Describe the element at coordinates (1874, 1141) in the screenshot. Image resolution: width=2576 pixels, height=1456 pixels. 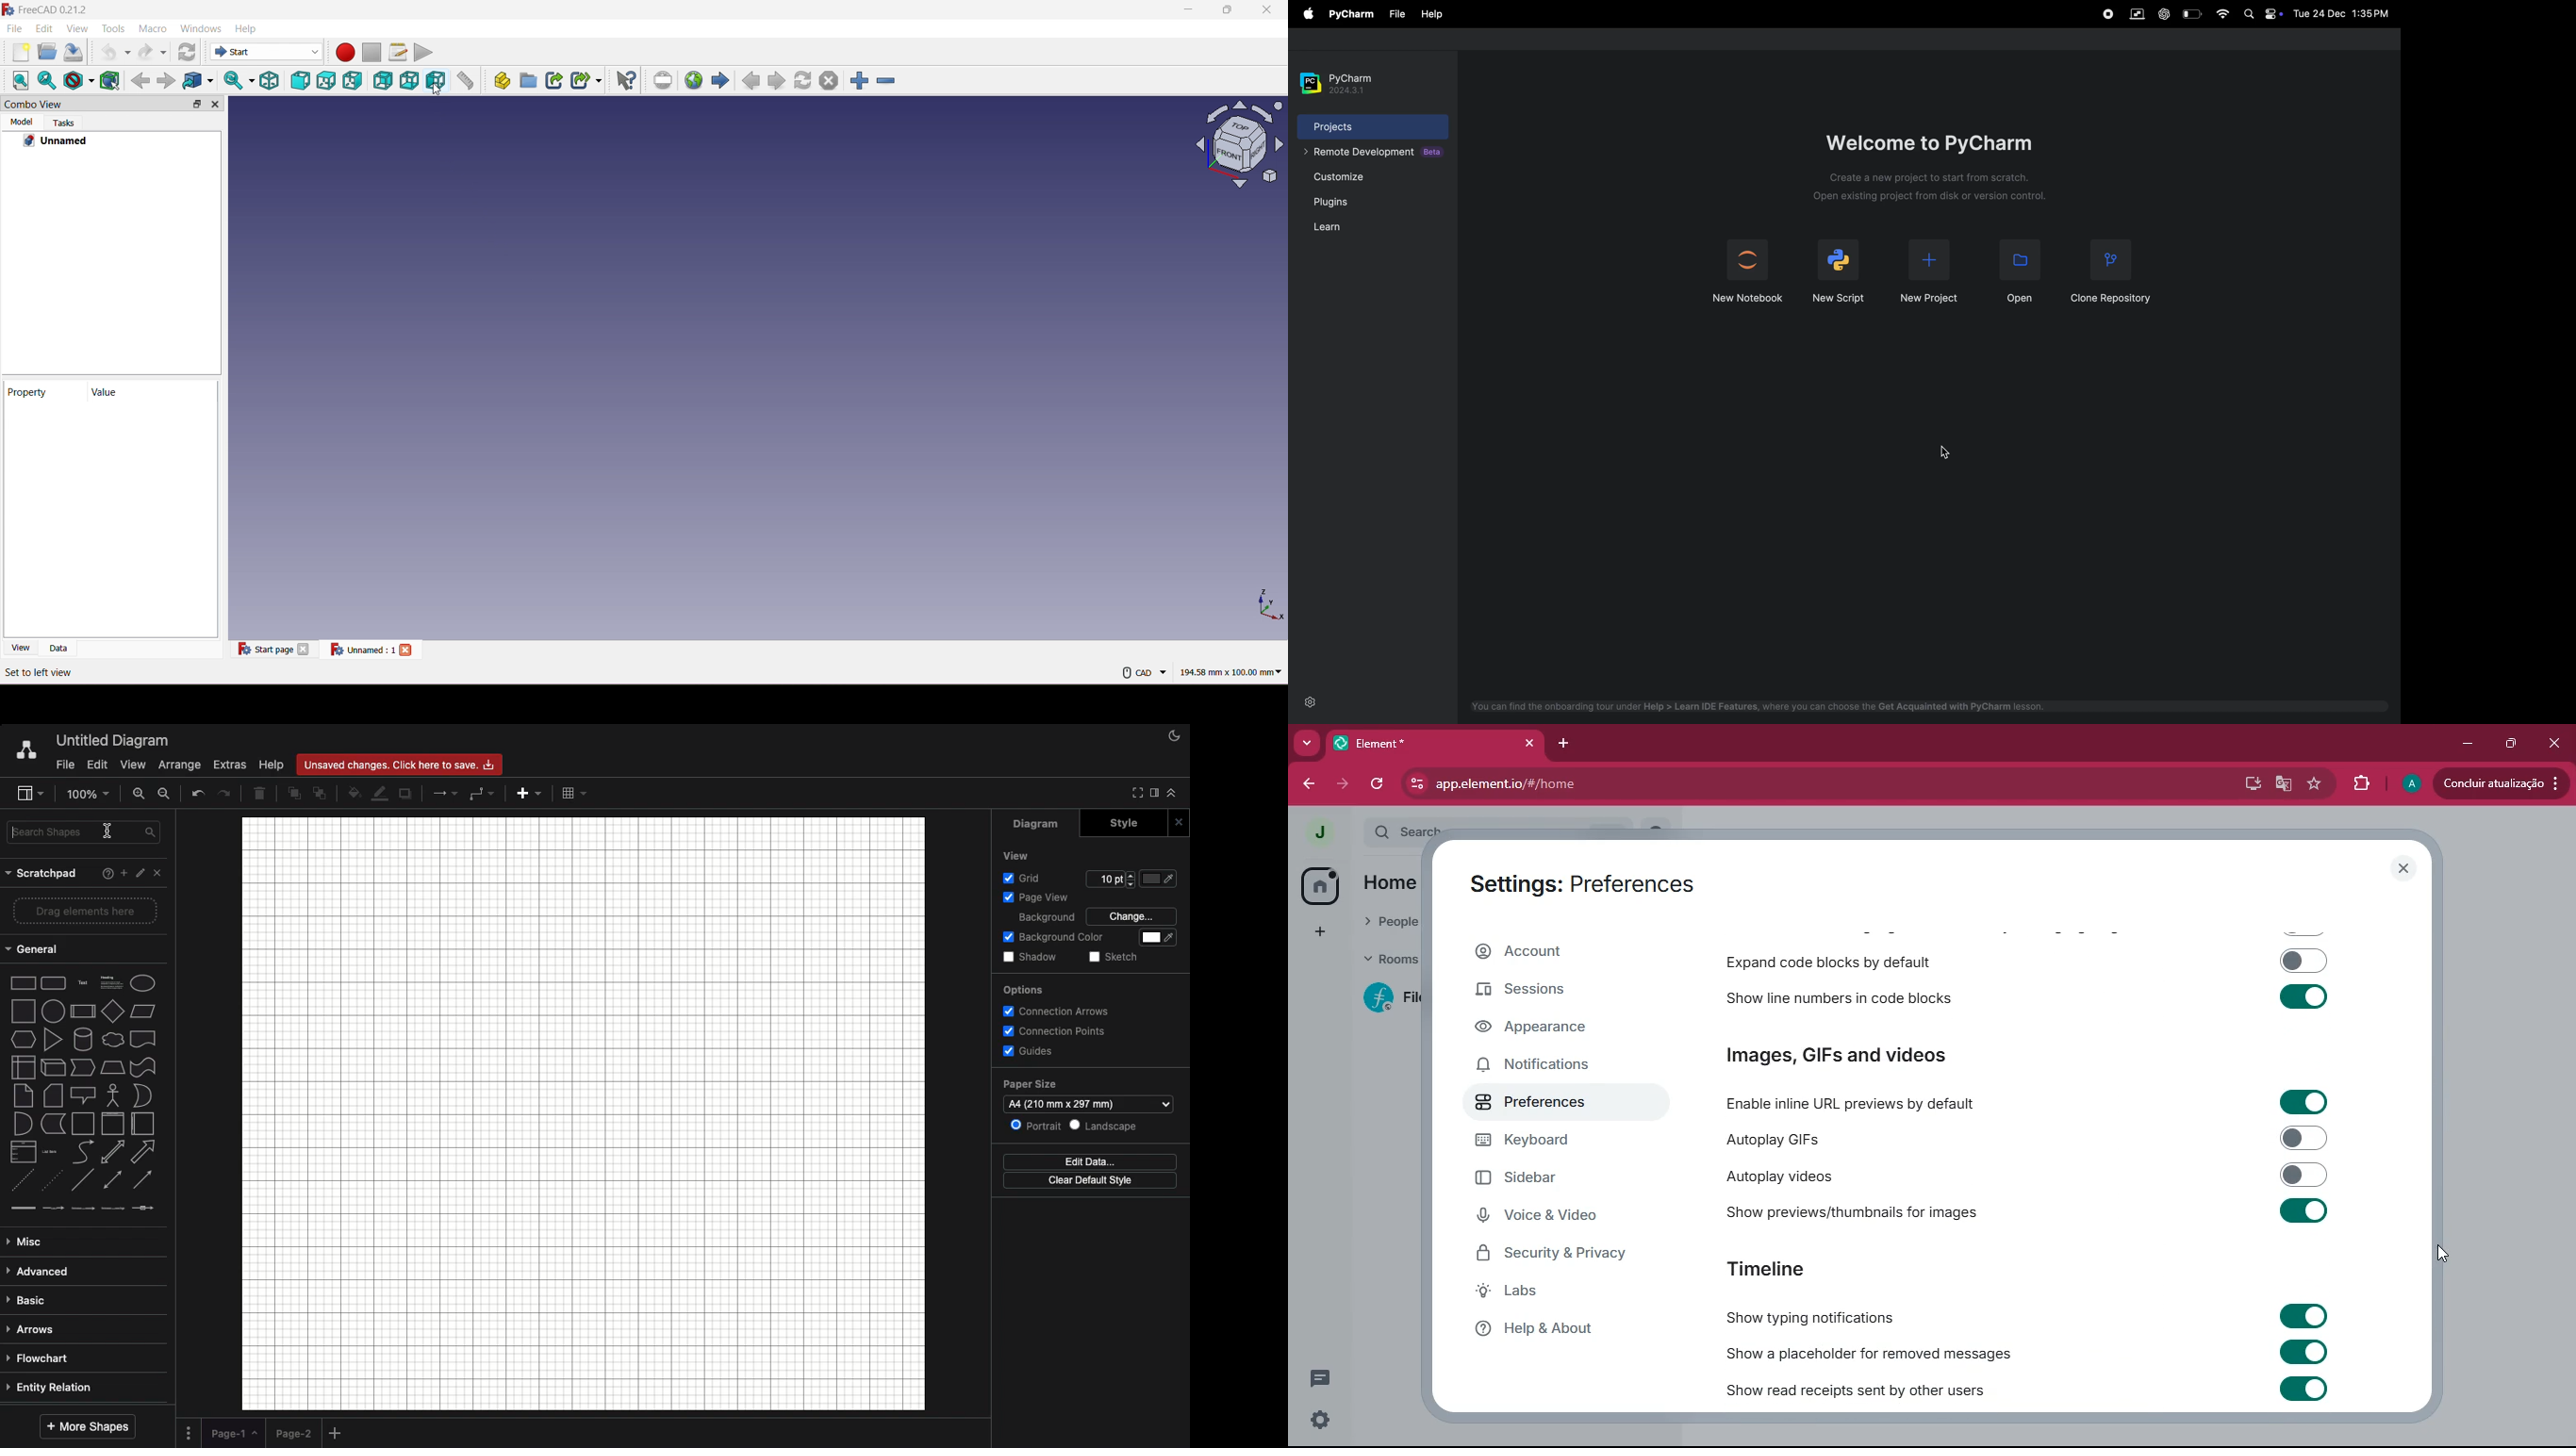
I see `autoplay GIFs` at that location.